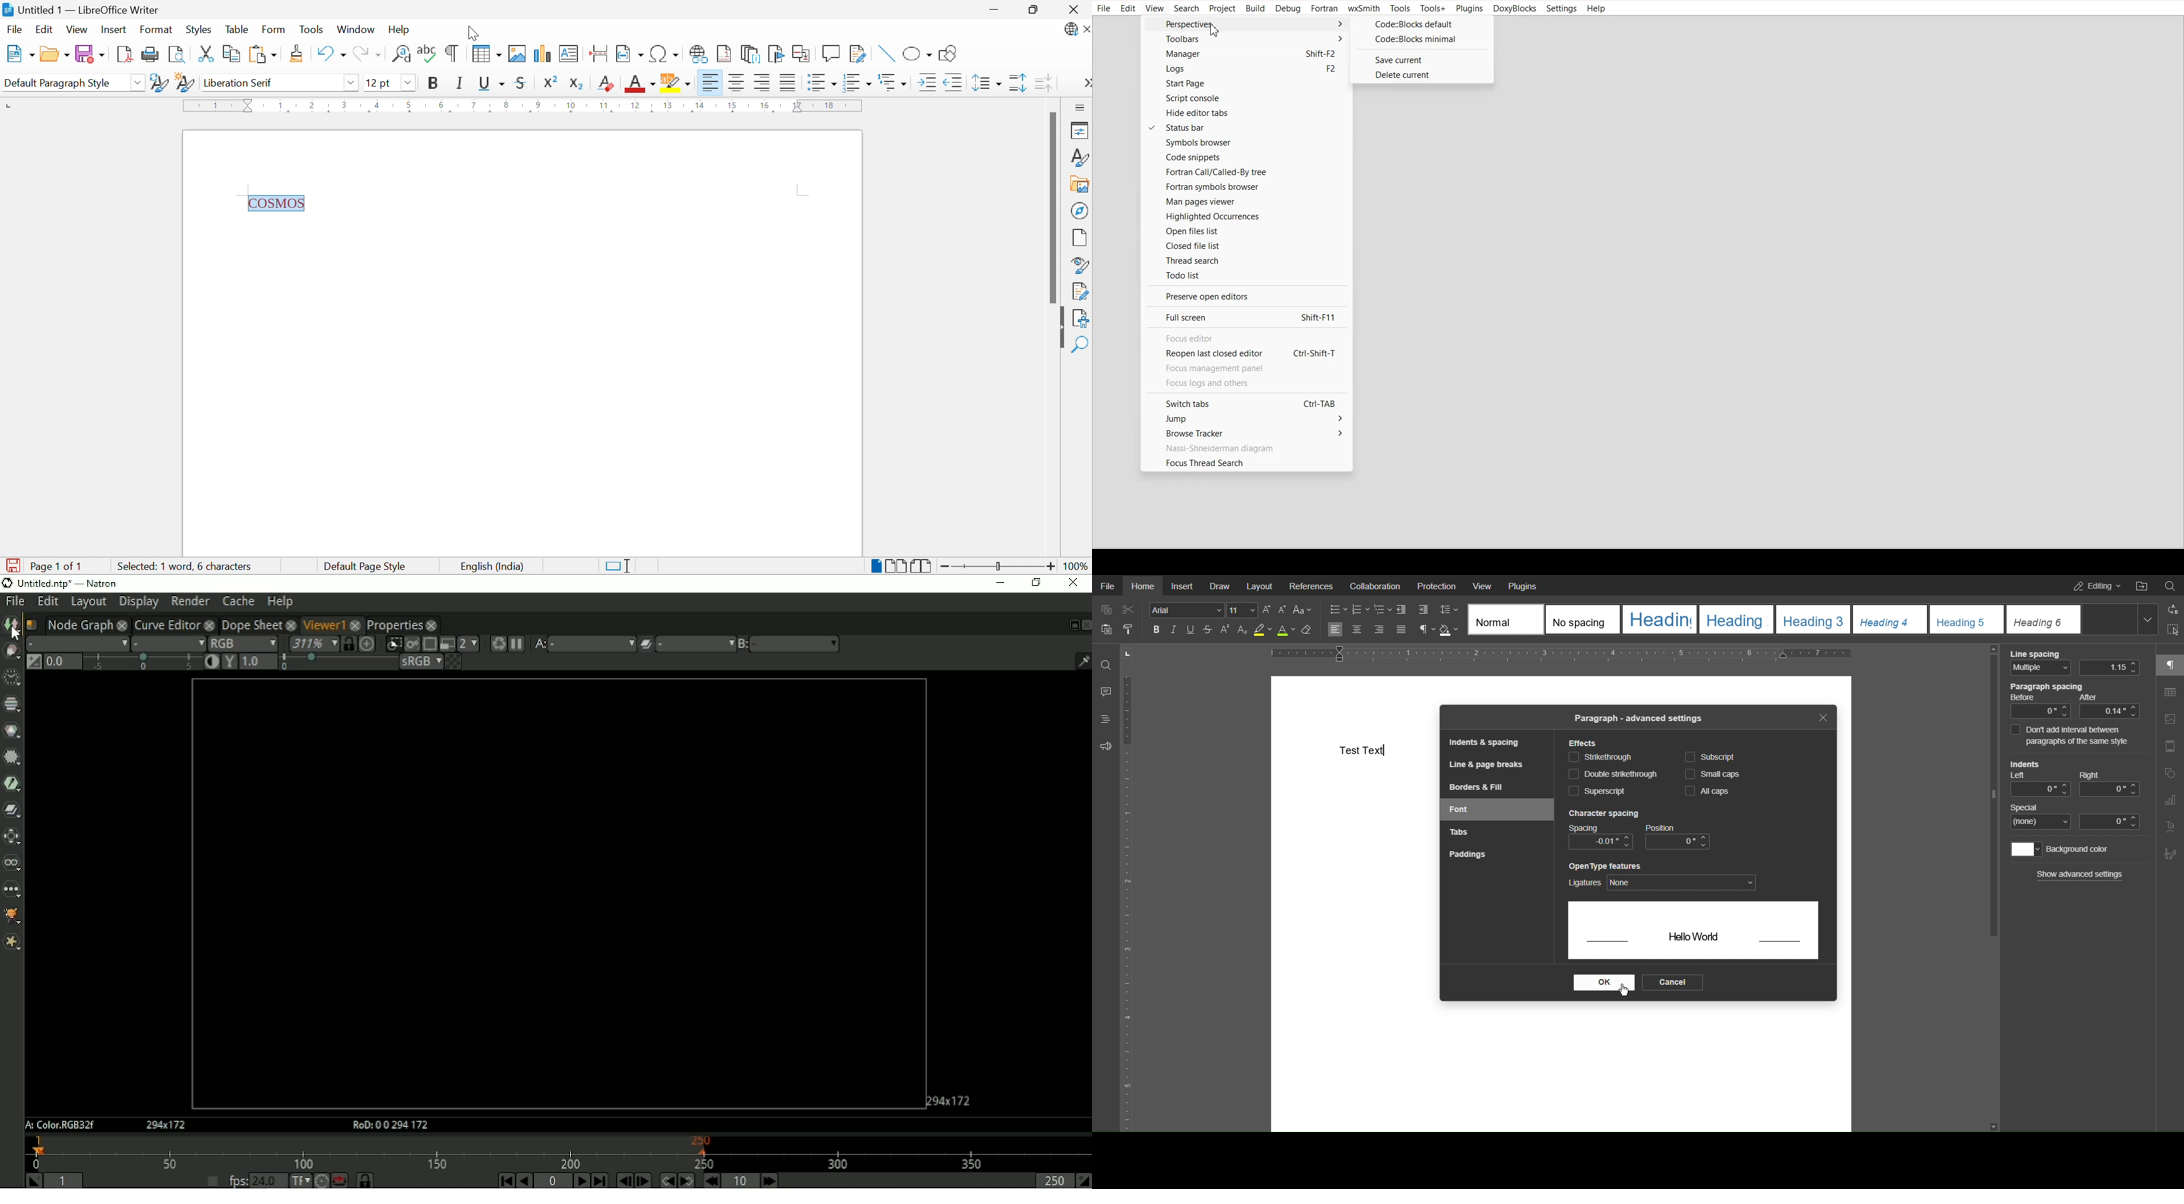 The height and width of the screenshot is (1204, 2184). What do you see at coordinates (1131, 900) in the screenshot?
I see `Vertical Ruler` at bounding box center [1131, 900].